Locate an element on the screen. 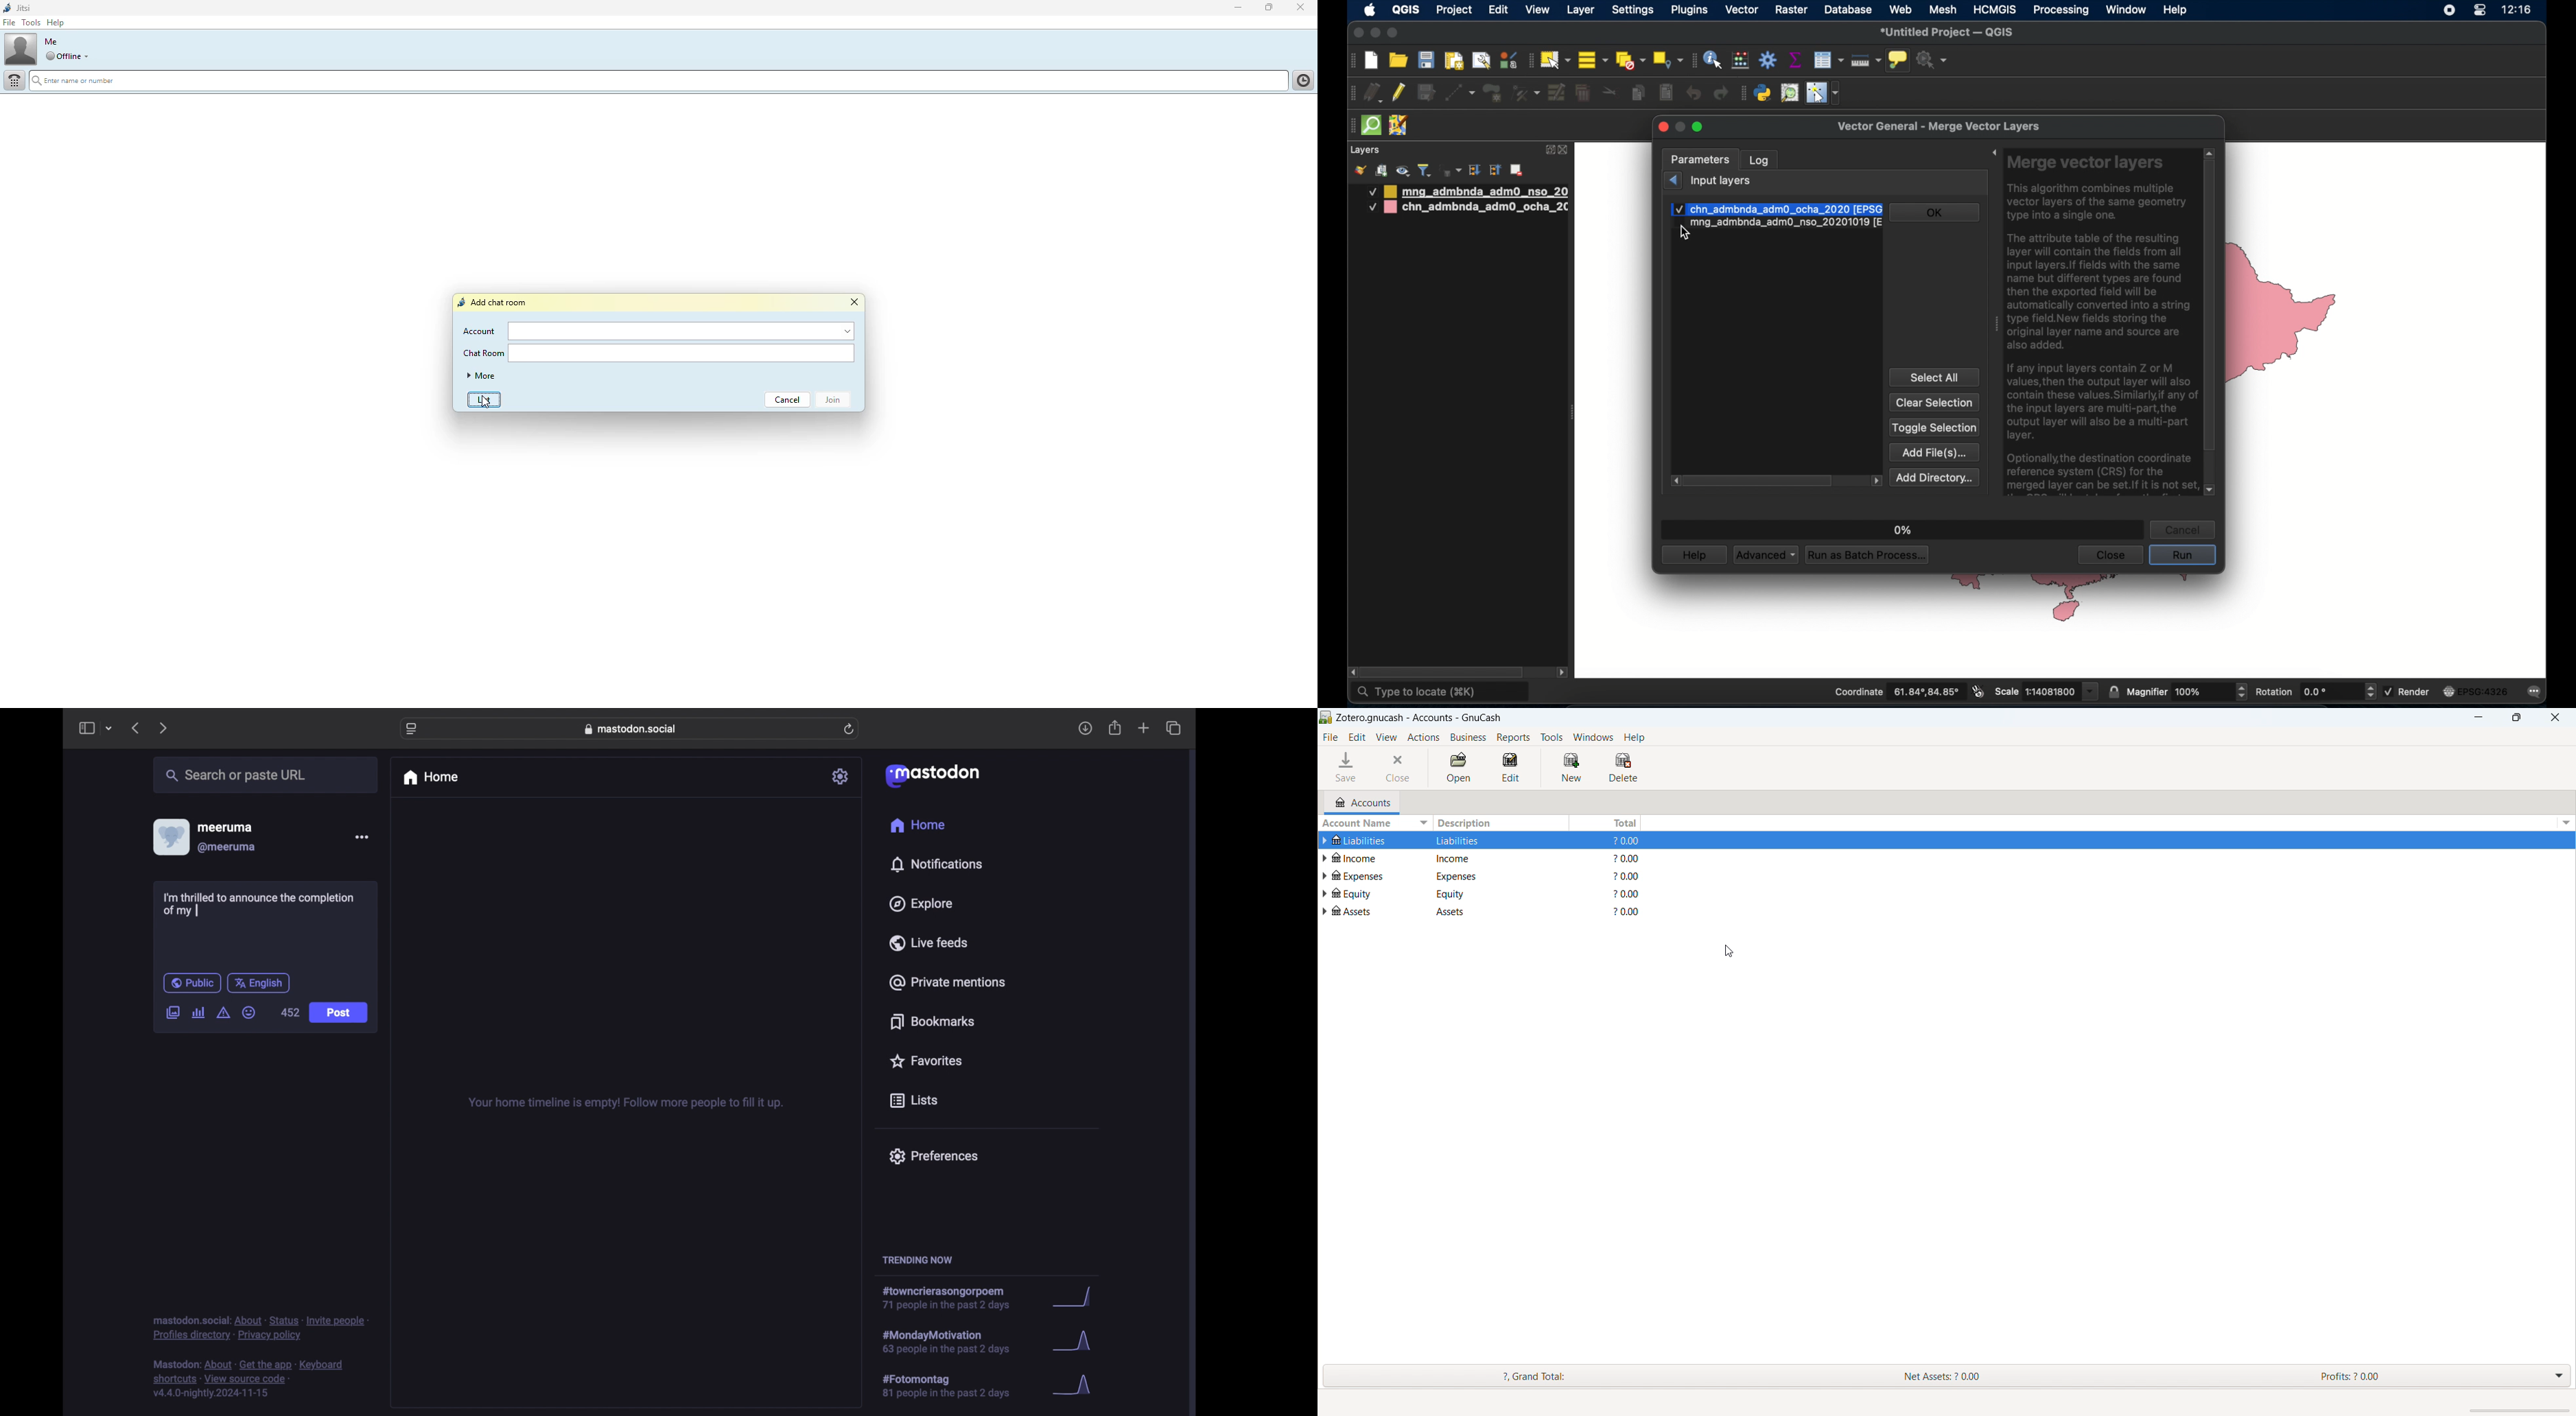 The image size is (2576, 1428). expand is located at coordinates (1549, 149).